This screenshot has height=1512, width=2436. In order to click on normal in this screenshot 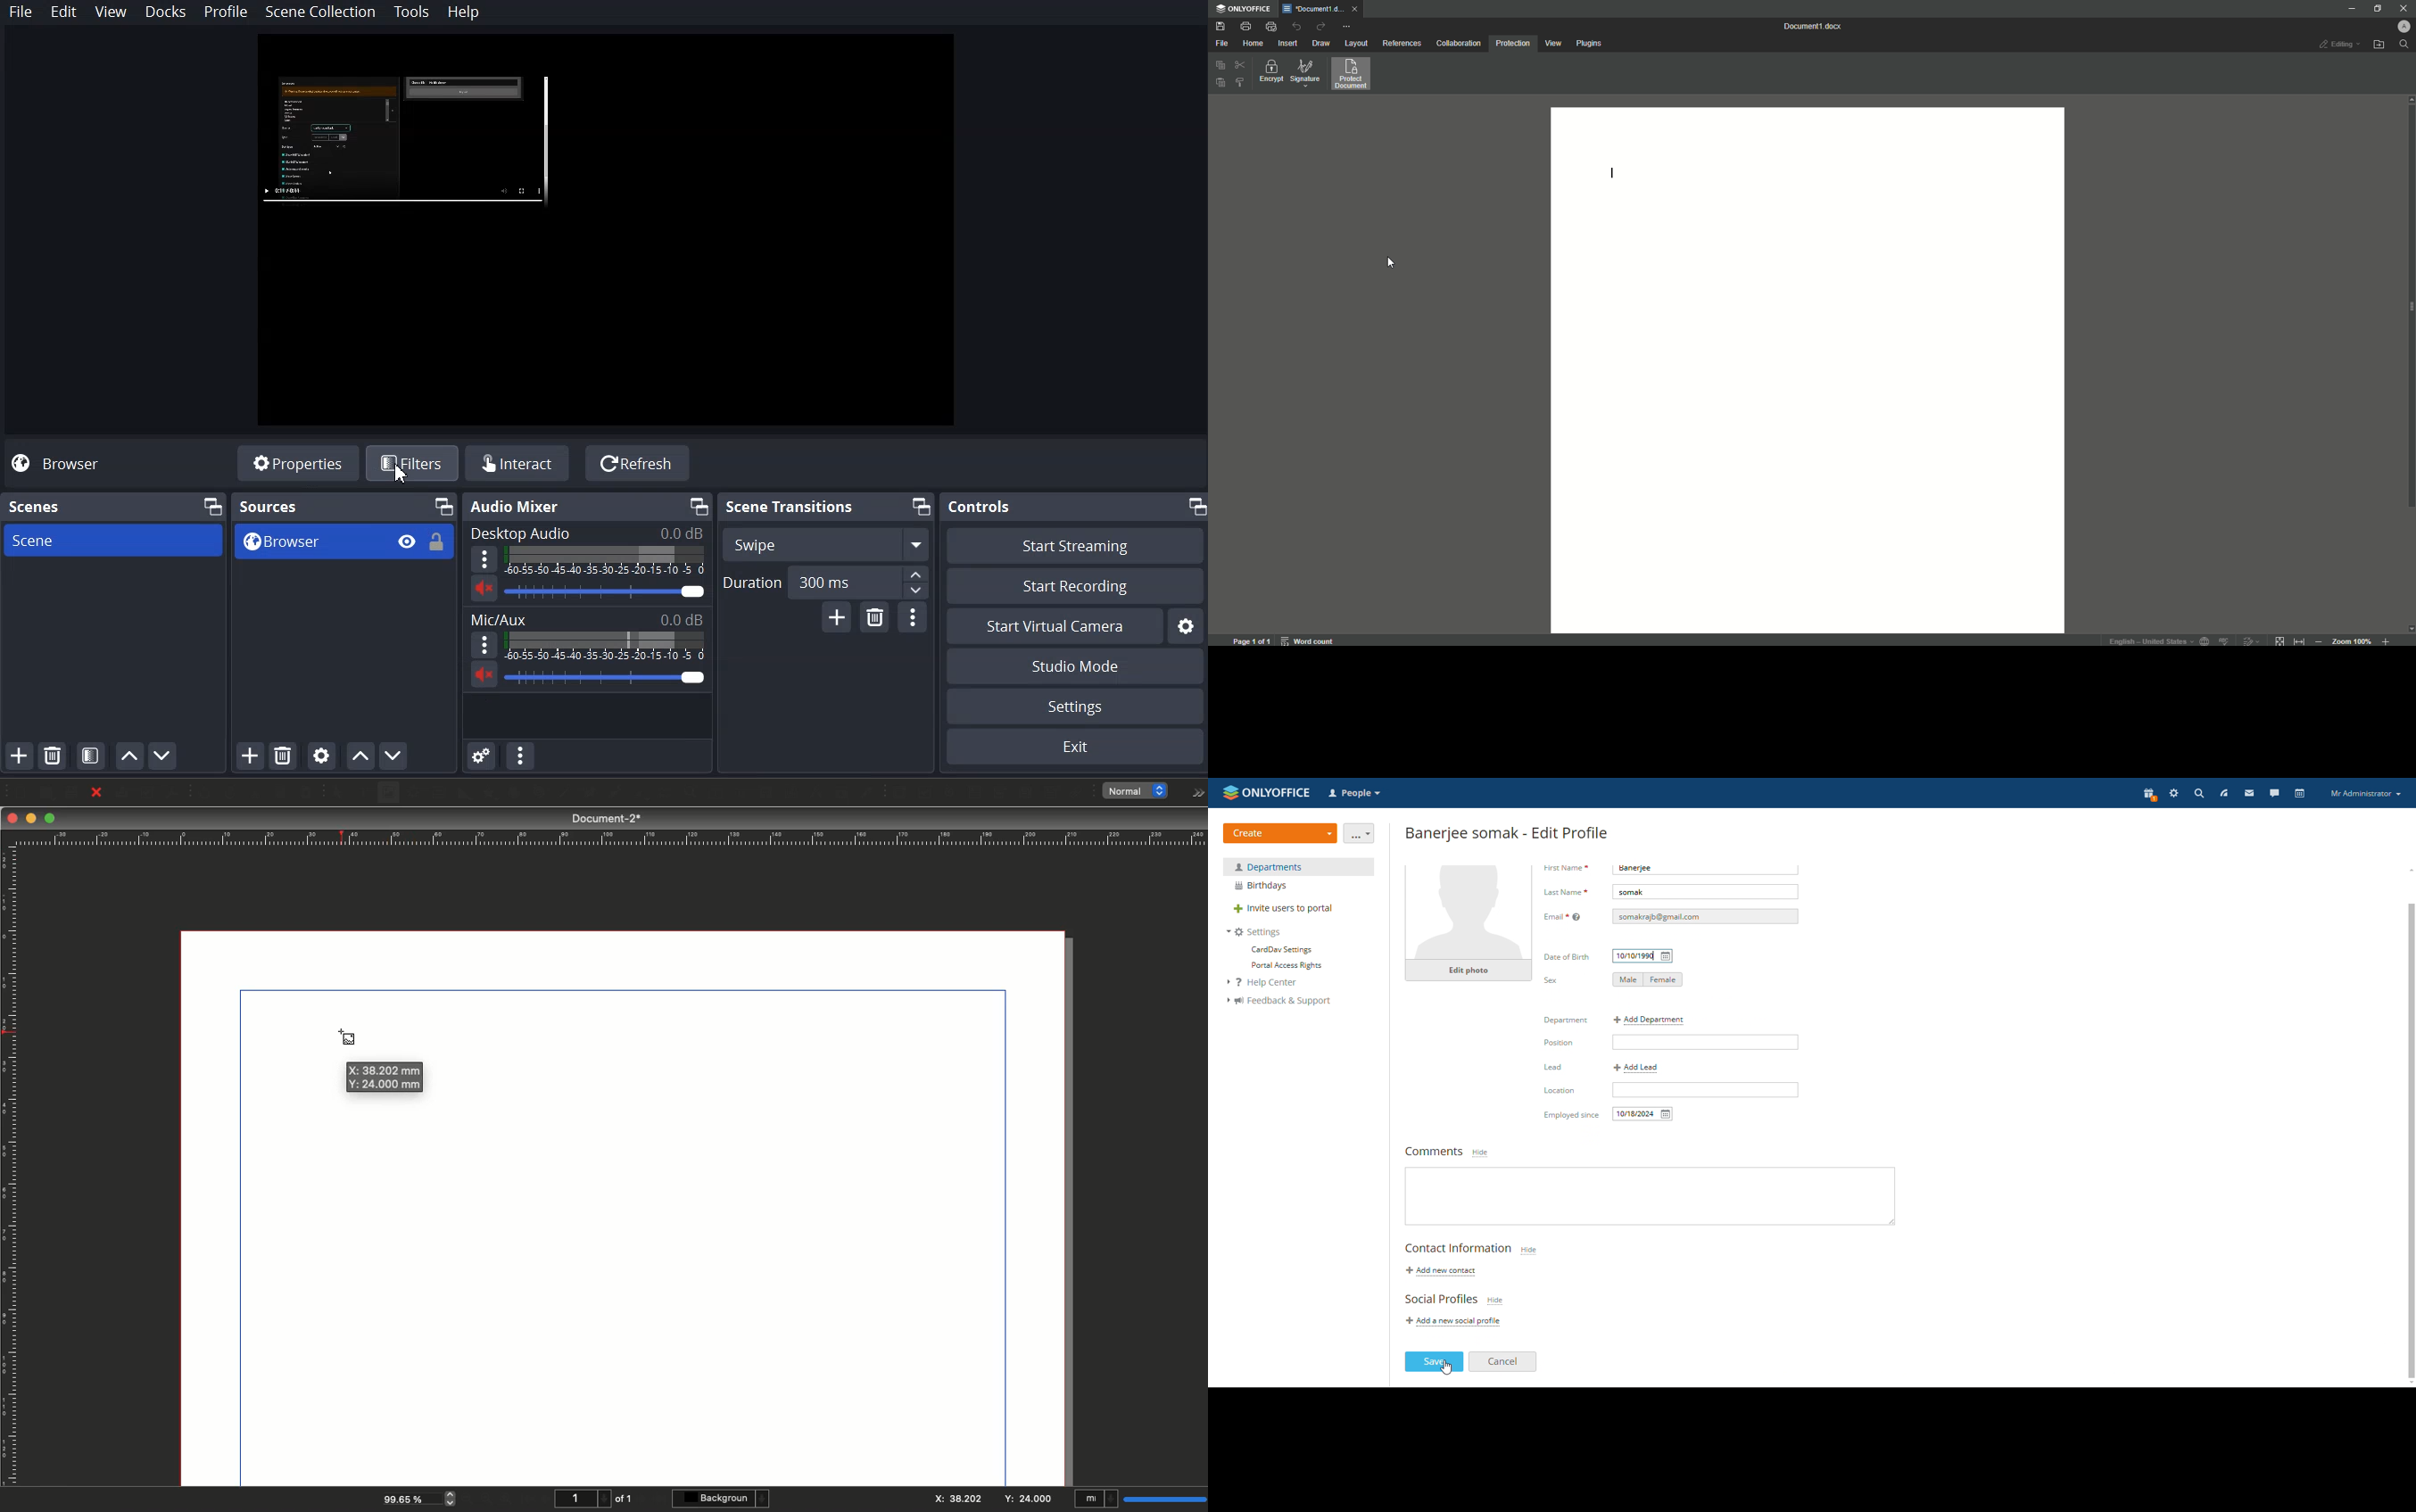, I will do `click(1139, 791)`.